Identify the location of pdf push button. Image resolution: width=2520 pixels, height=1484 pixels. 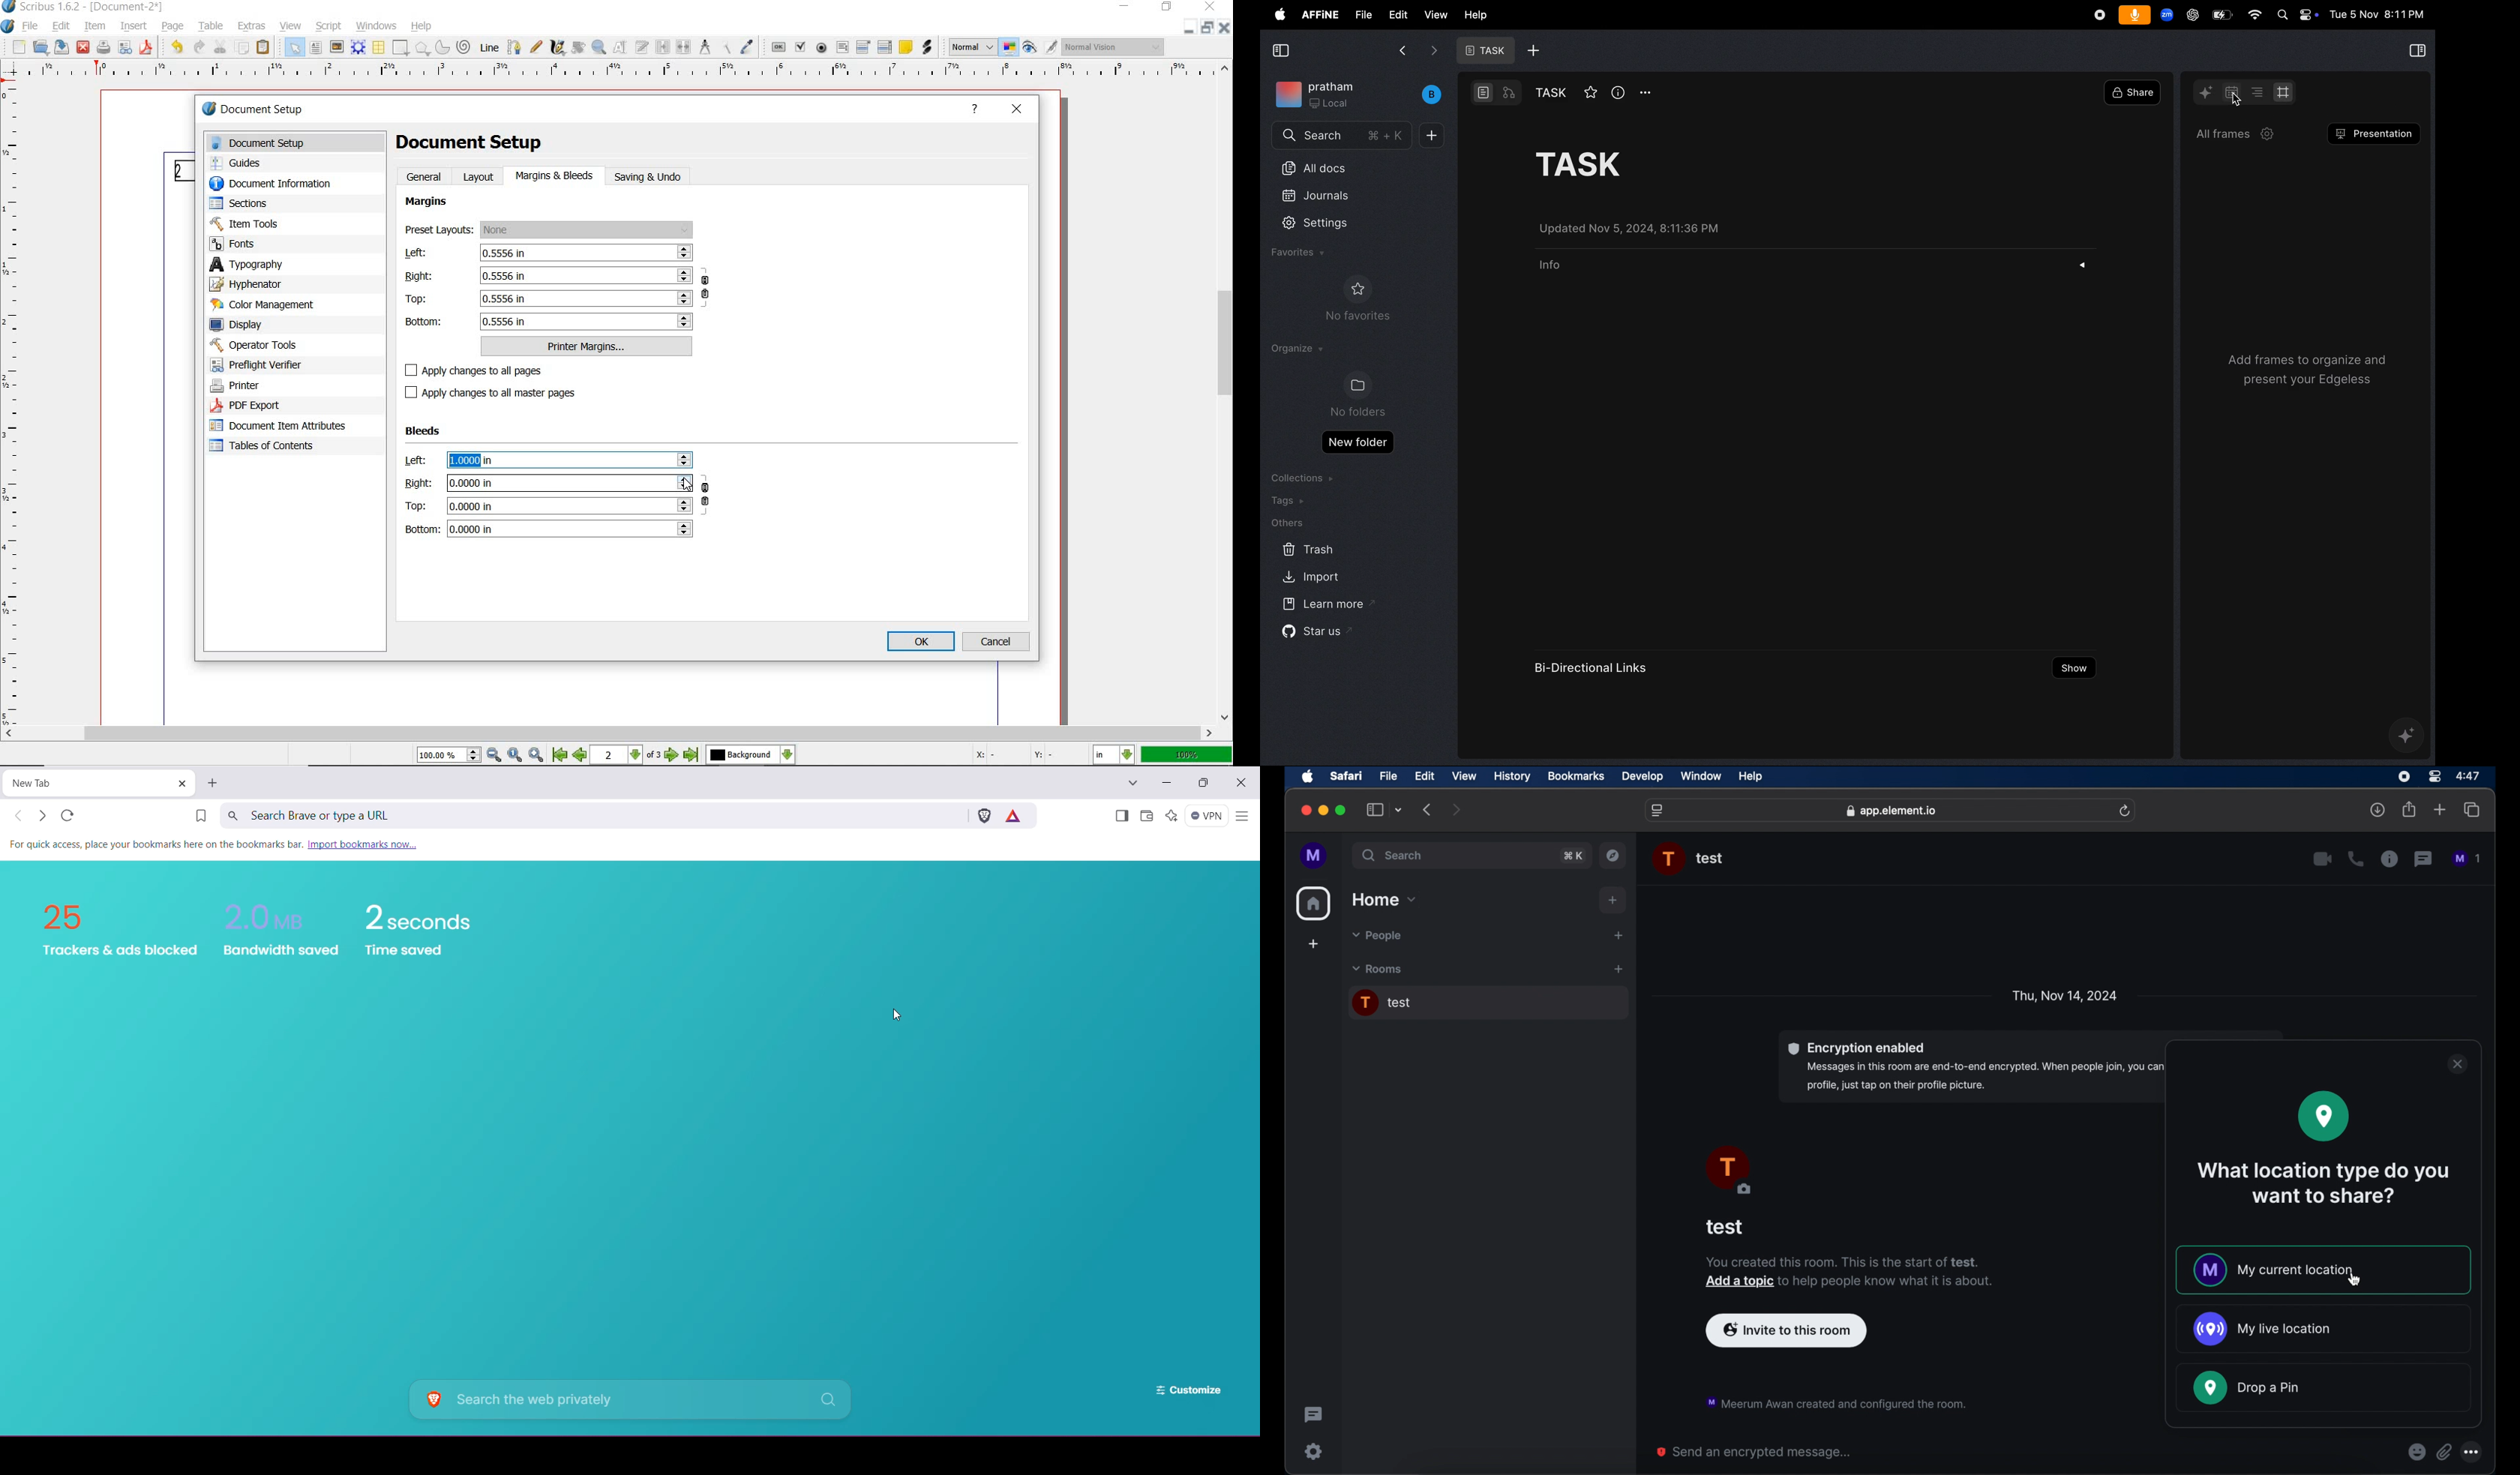
(780, 48).